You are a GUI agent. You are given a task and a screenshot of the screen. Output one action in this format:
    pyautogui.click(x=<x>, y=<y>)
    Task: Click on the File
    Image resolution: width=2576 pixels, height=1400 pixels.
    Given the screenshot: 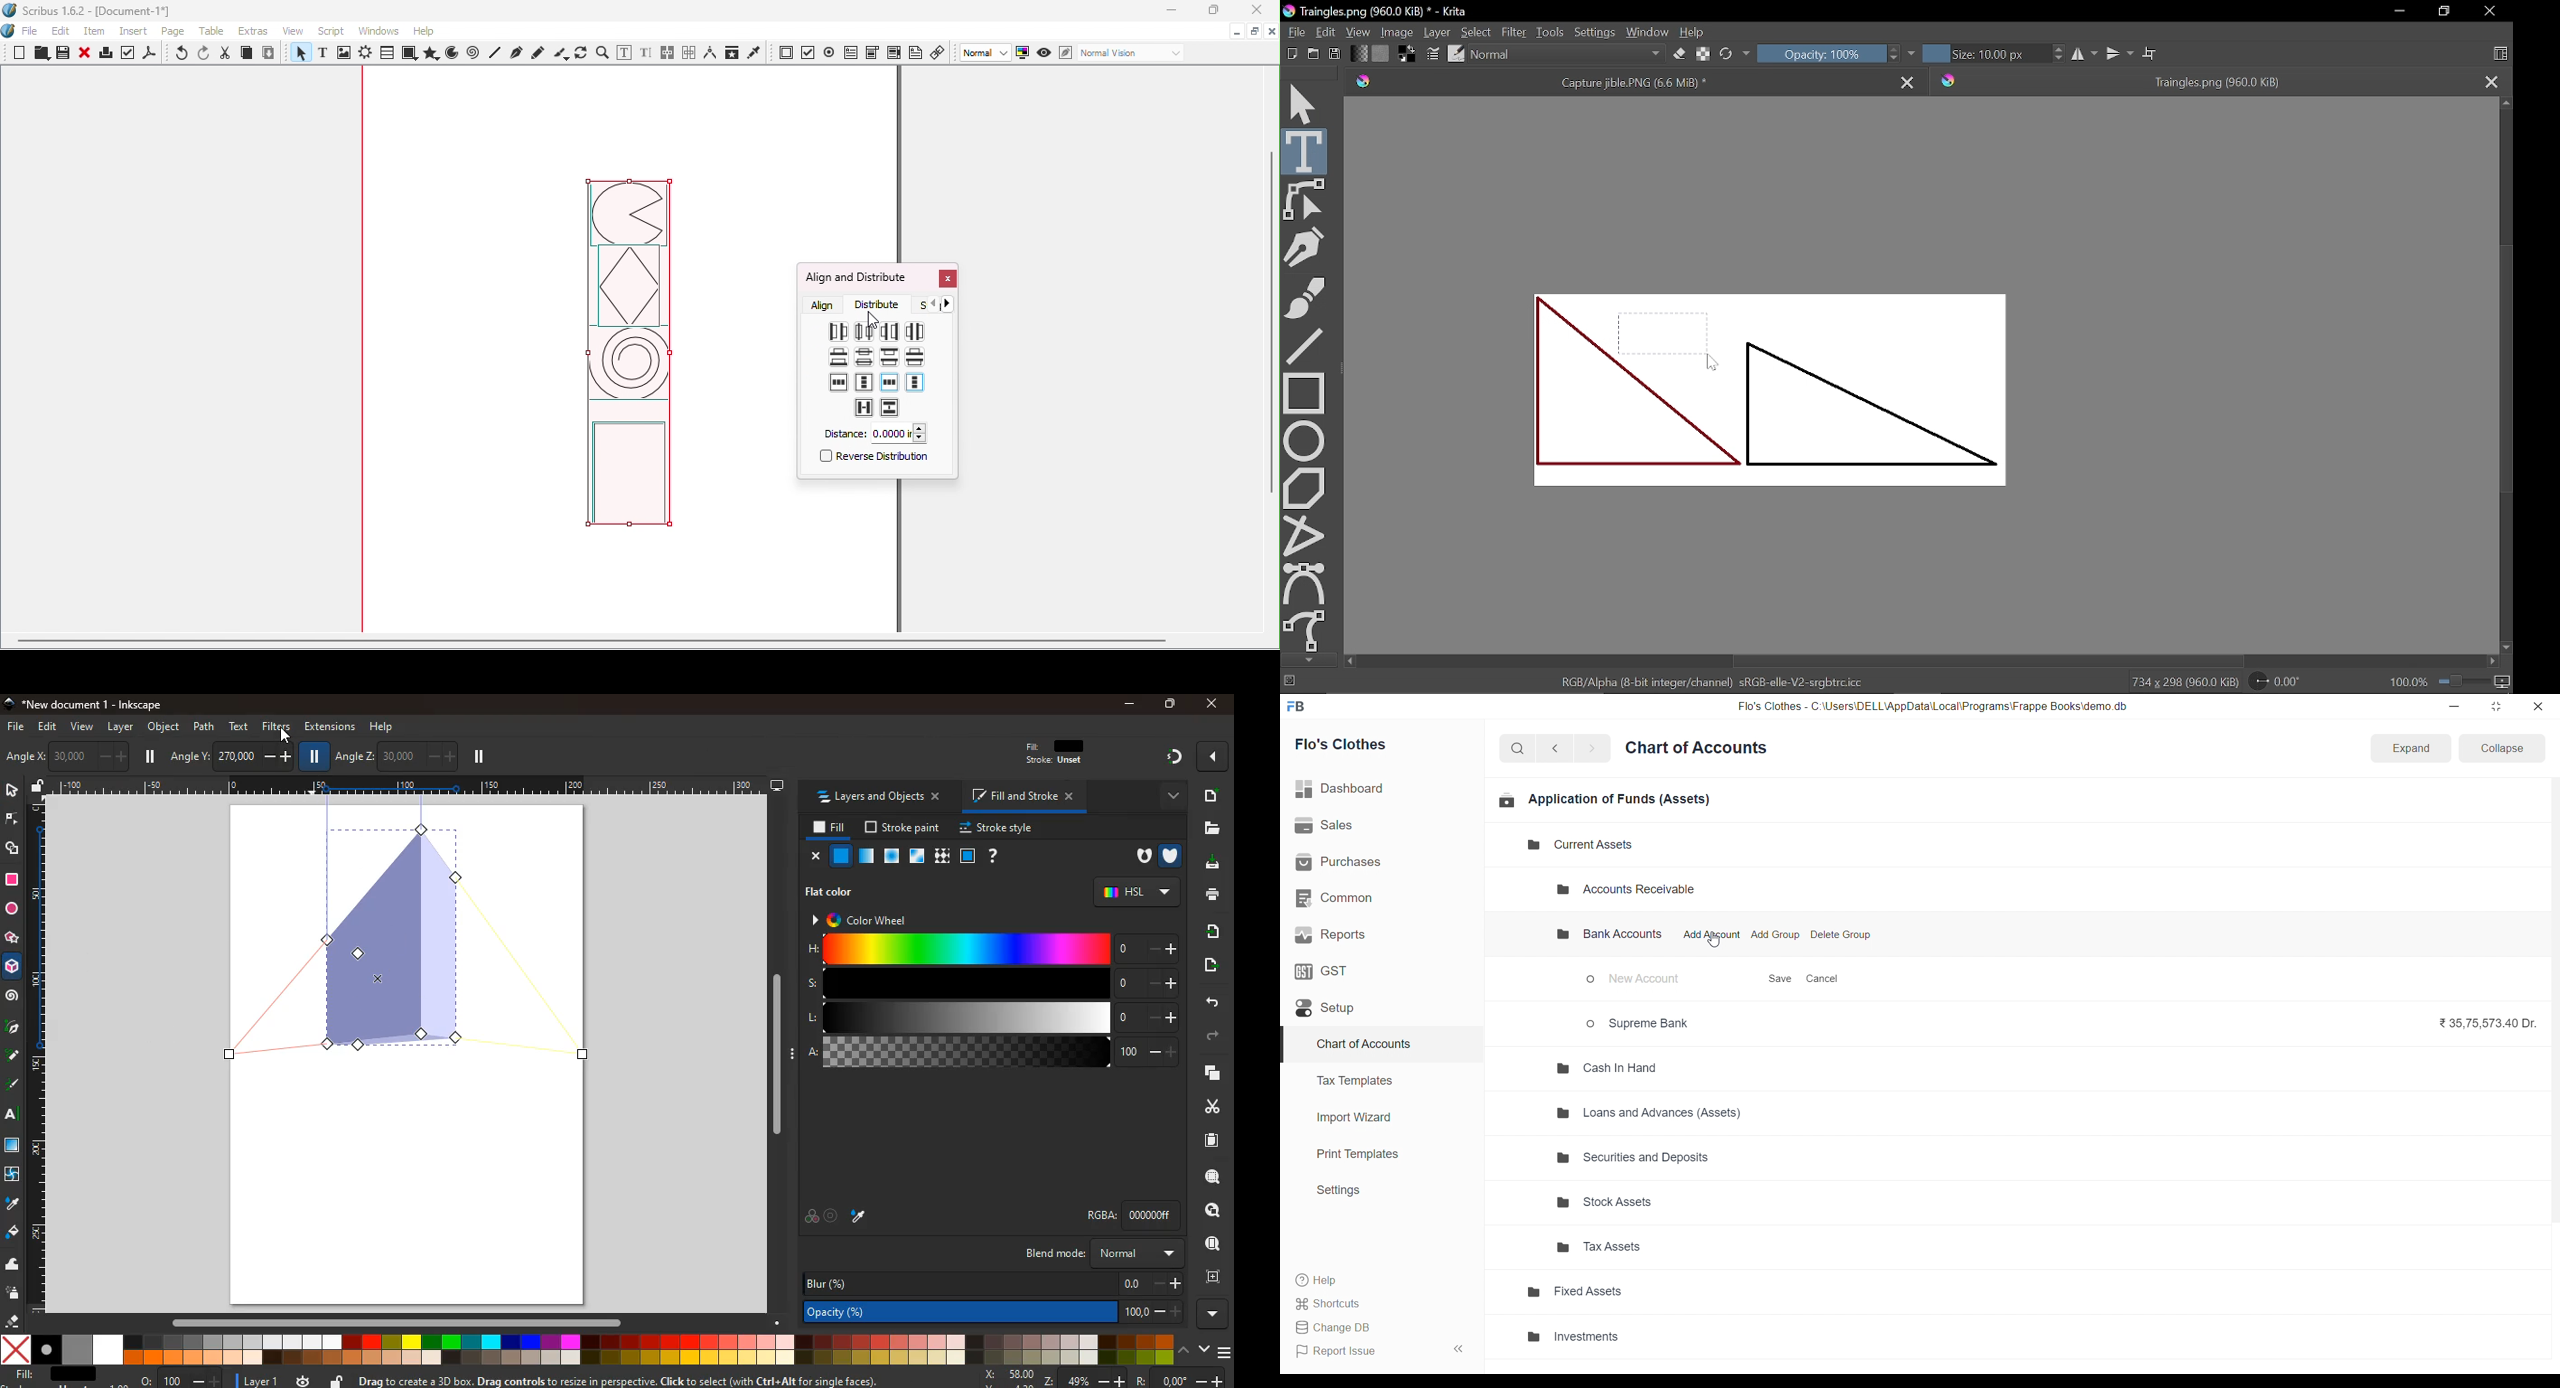 What is the action you would take?
    pyautogui.click(x=1293, y=32)
    